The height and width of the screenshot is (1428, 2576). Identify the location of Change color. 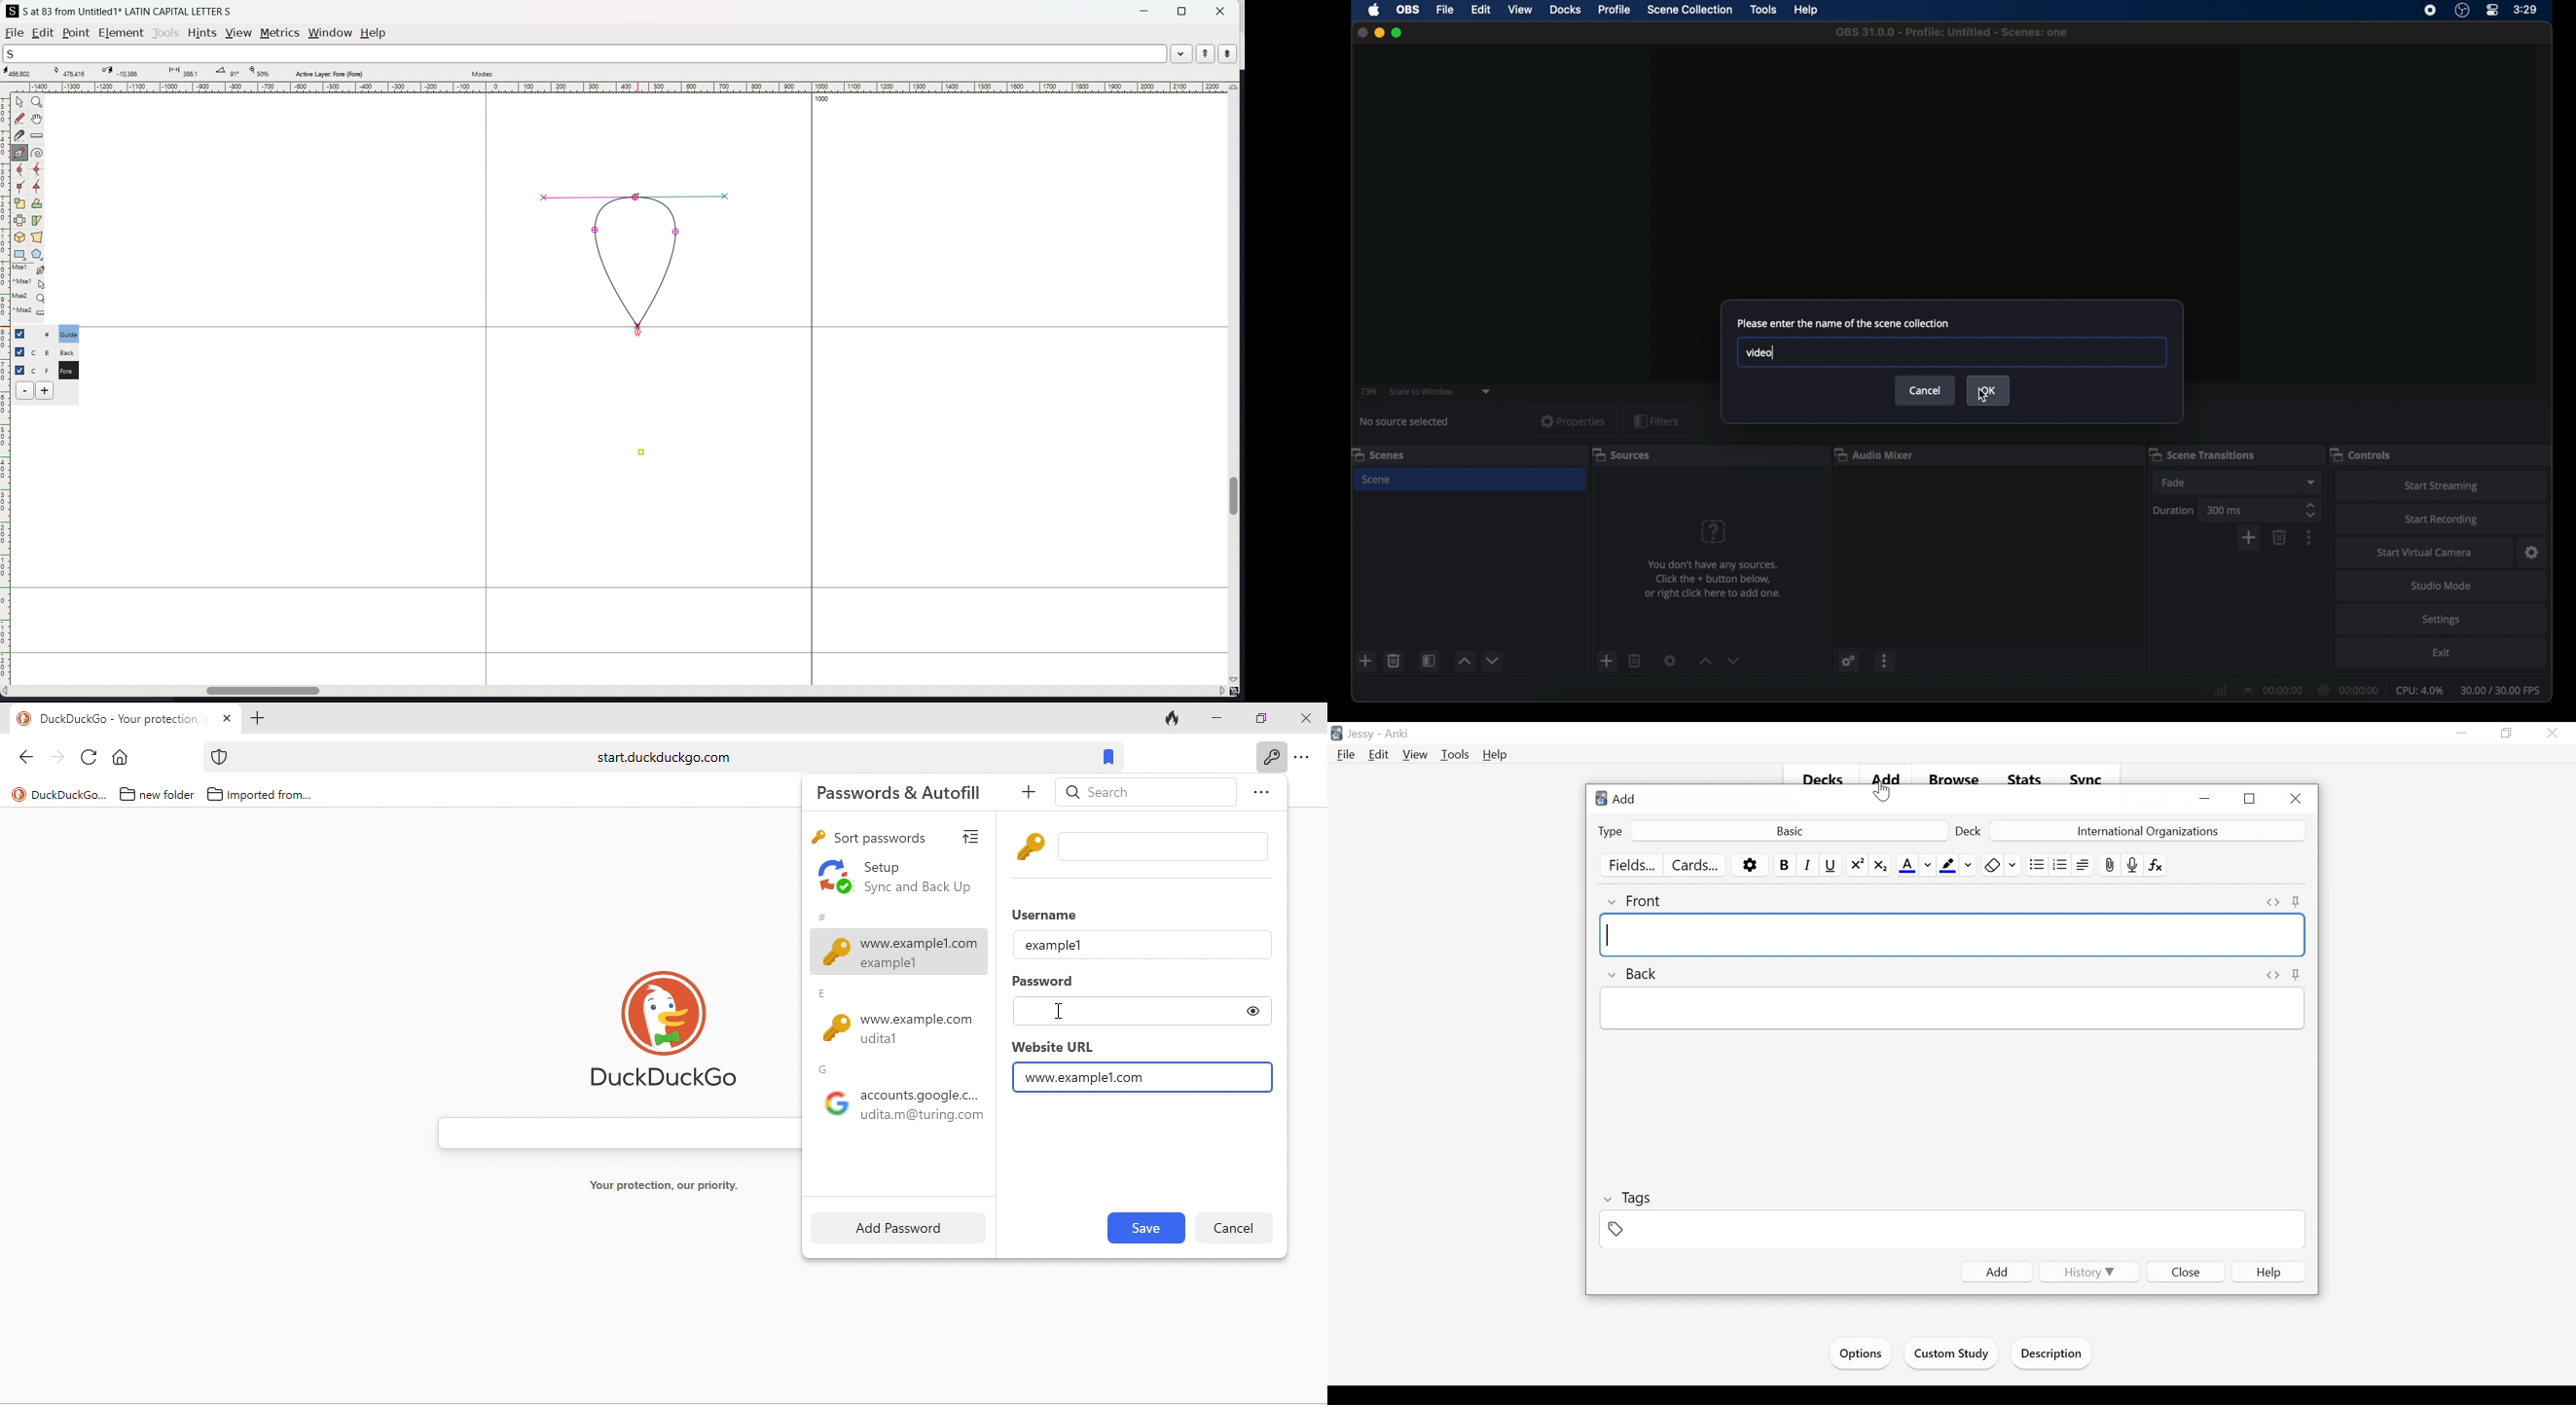
(1927, 865).